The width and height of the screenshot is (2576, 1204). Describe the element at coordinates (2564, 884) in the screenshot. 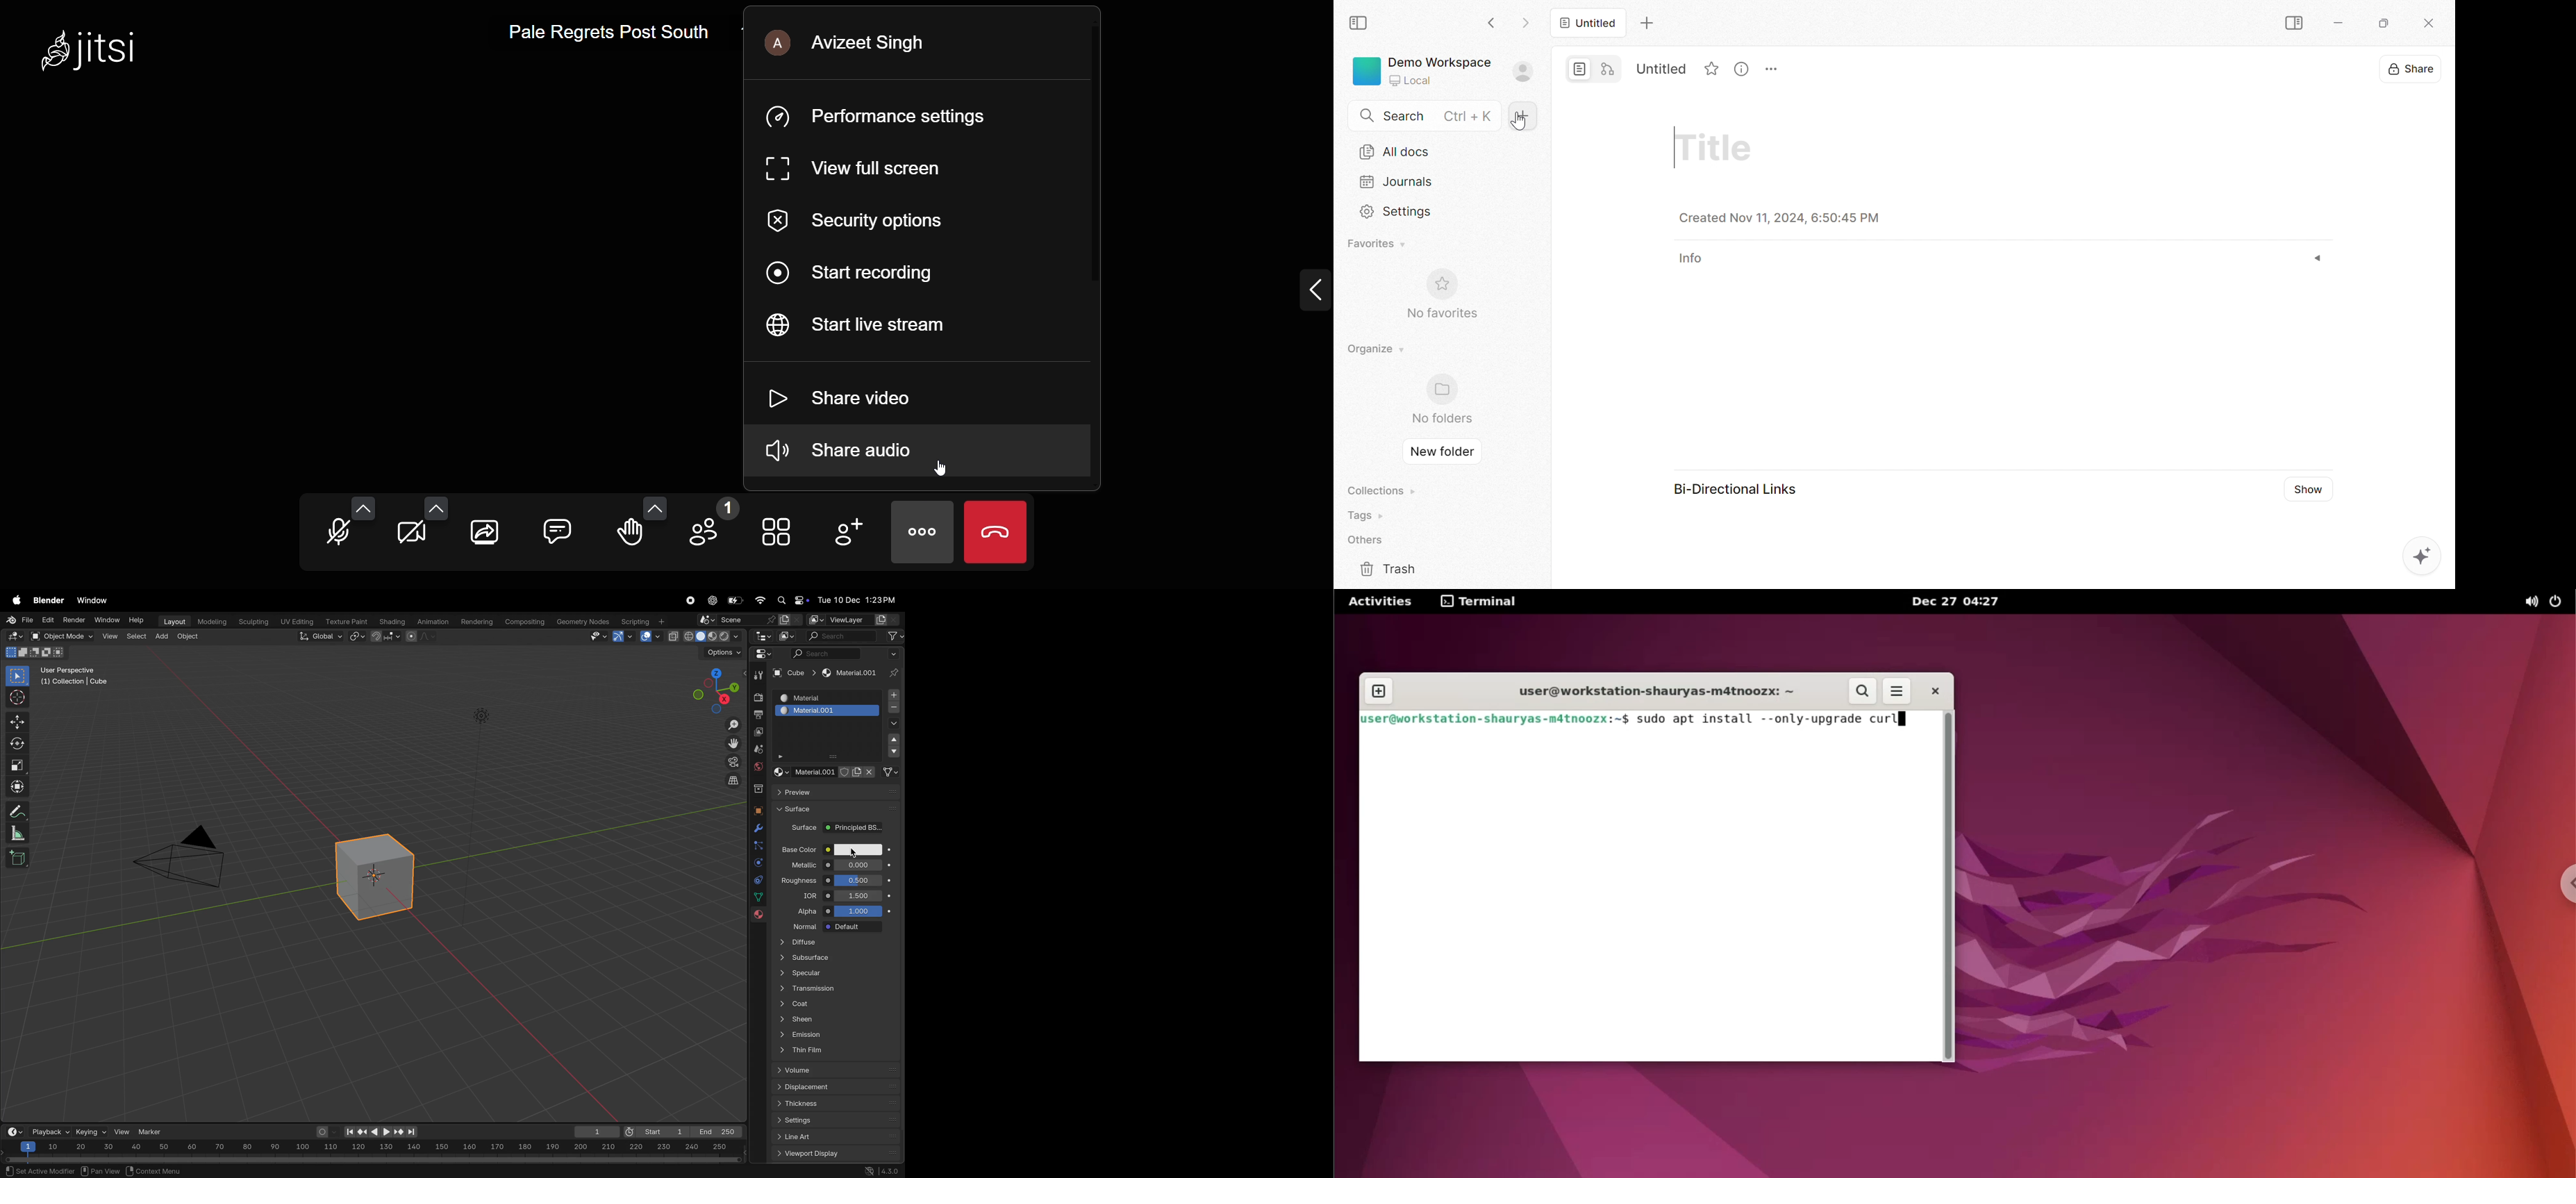

I see `chrome options` at that location.